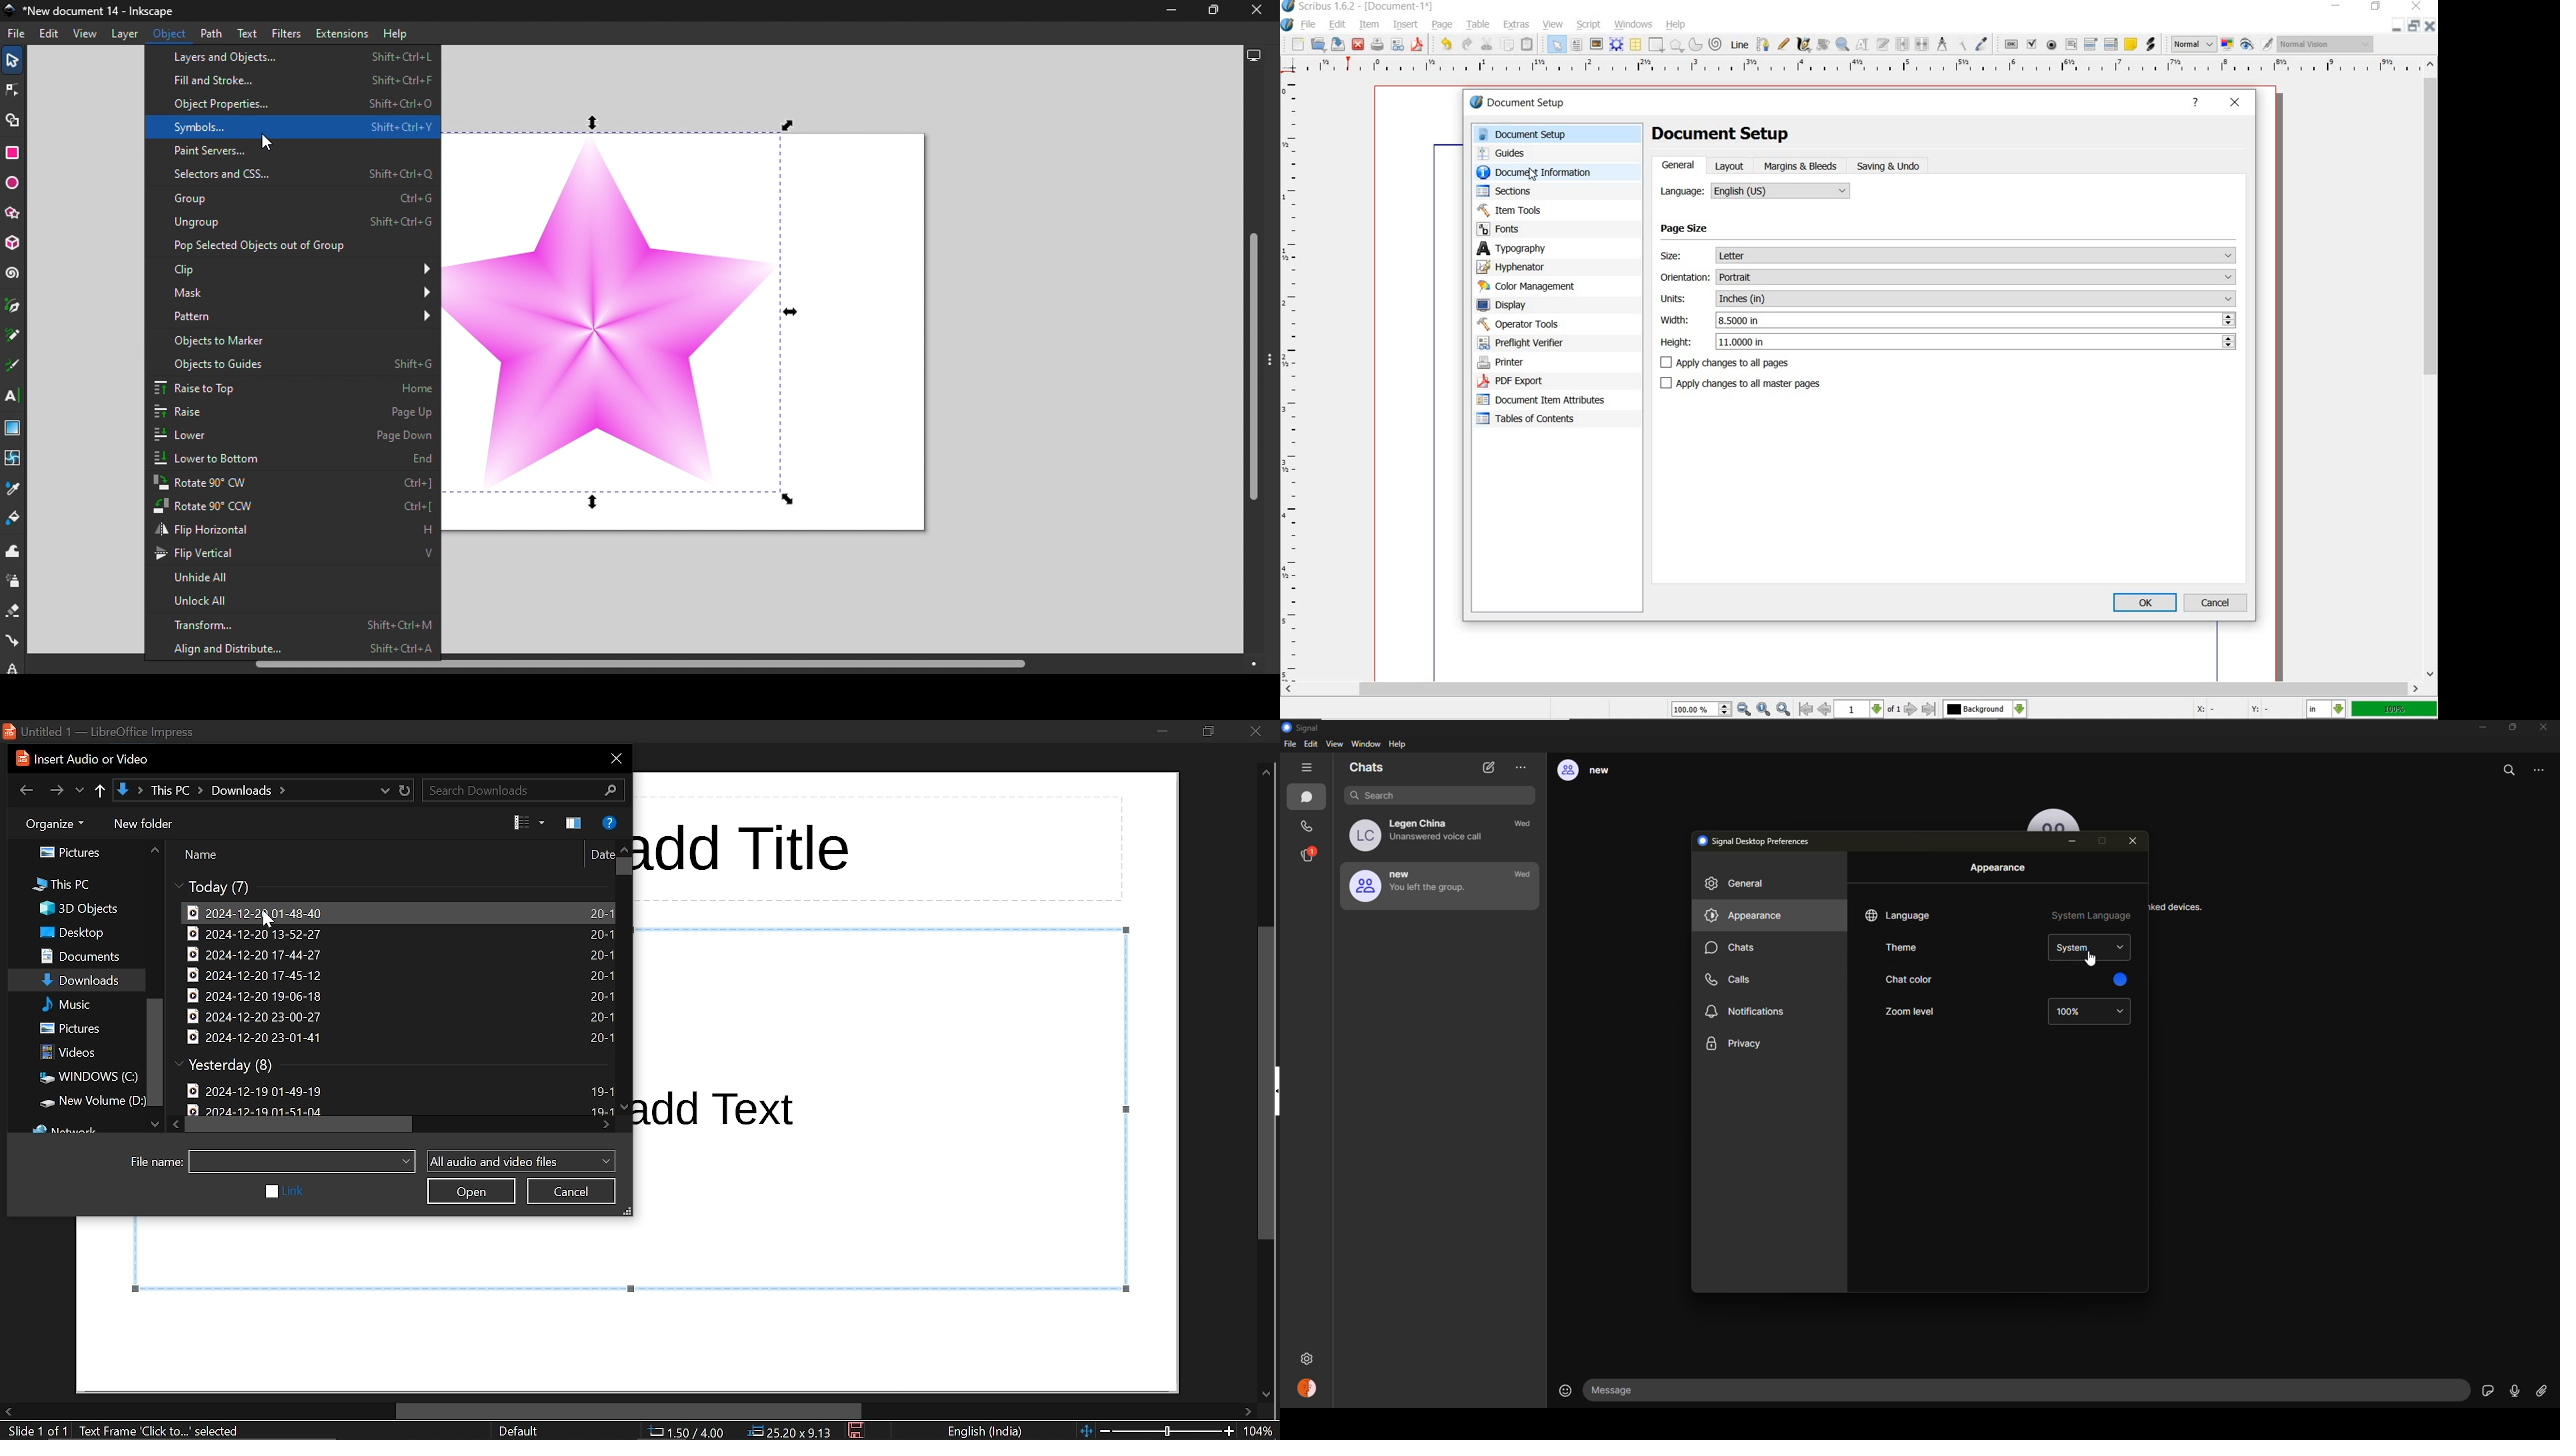  Describe the element at coordinates (2541, 1391) in the screenshot. I see `attach` at that location.